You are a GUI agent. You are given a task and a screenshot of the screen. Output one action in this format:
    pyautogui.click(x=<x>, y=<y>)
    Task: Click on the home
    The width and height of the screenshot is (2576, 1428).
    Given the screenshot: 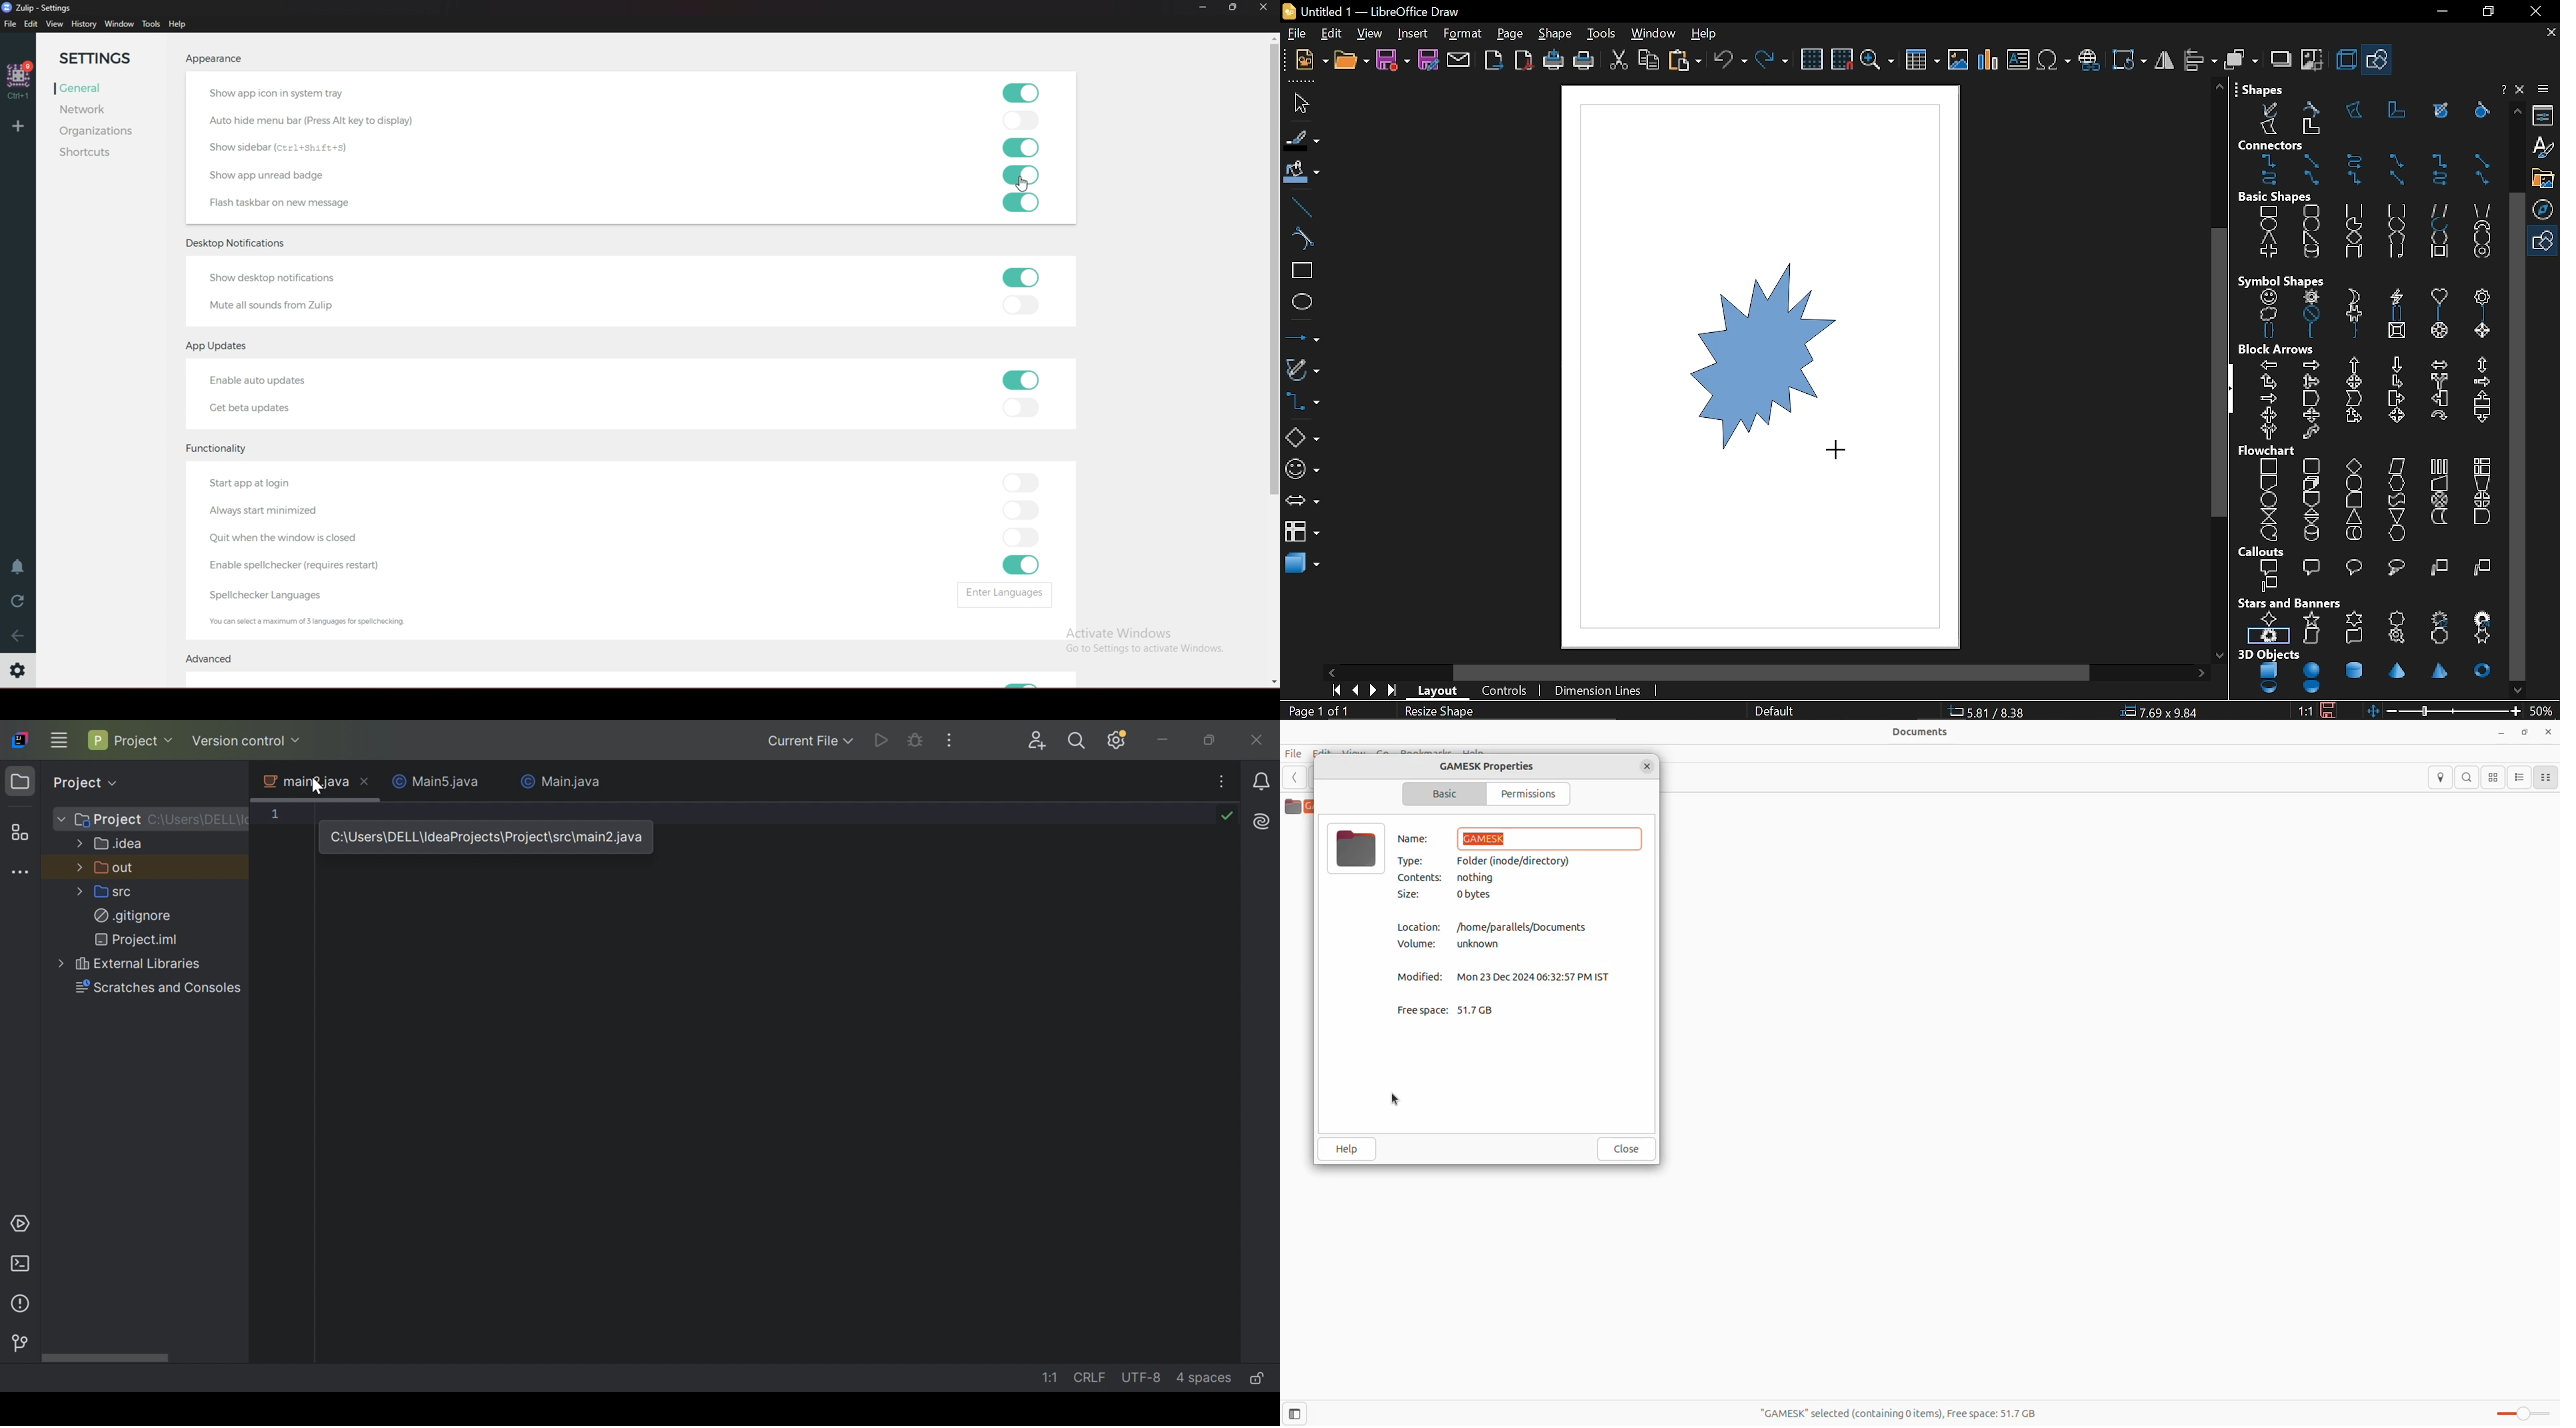 What is the action you would take?
    pyautogui.click(x=20, y=81)
    